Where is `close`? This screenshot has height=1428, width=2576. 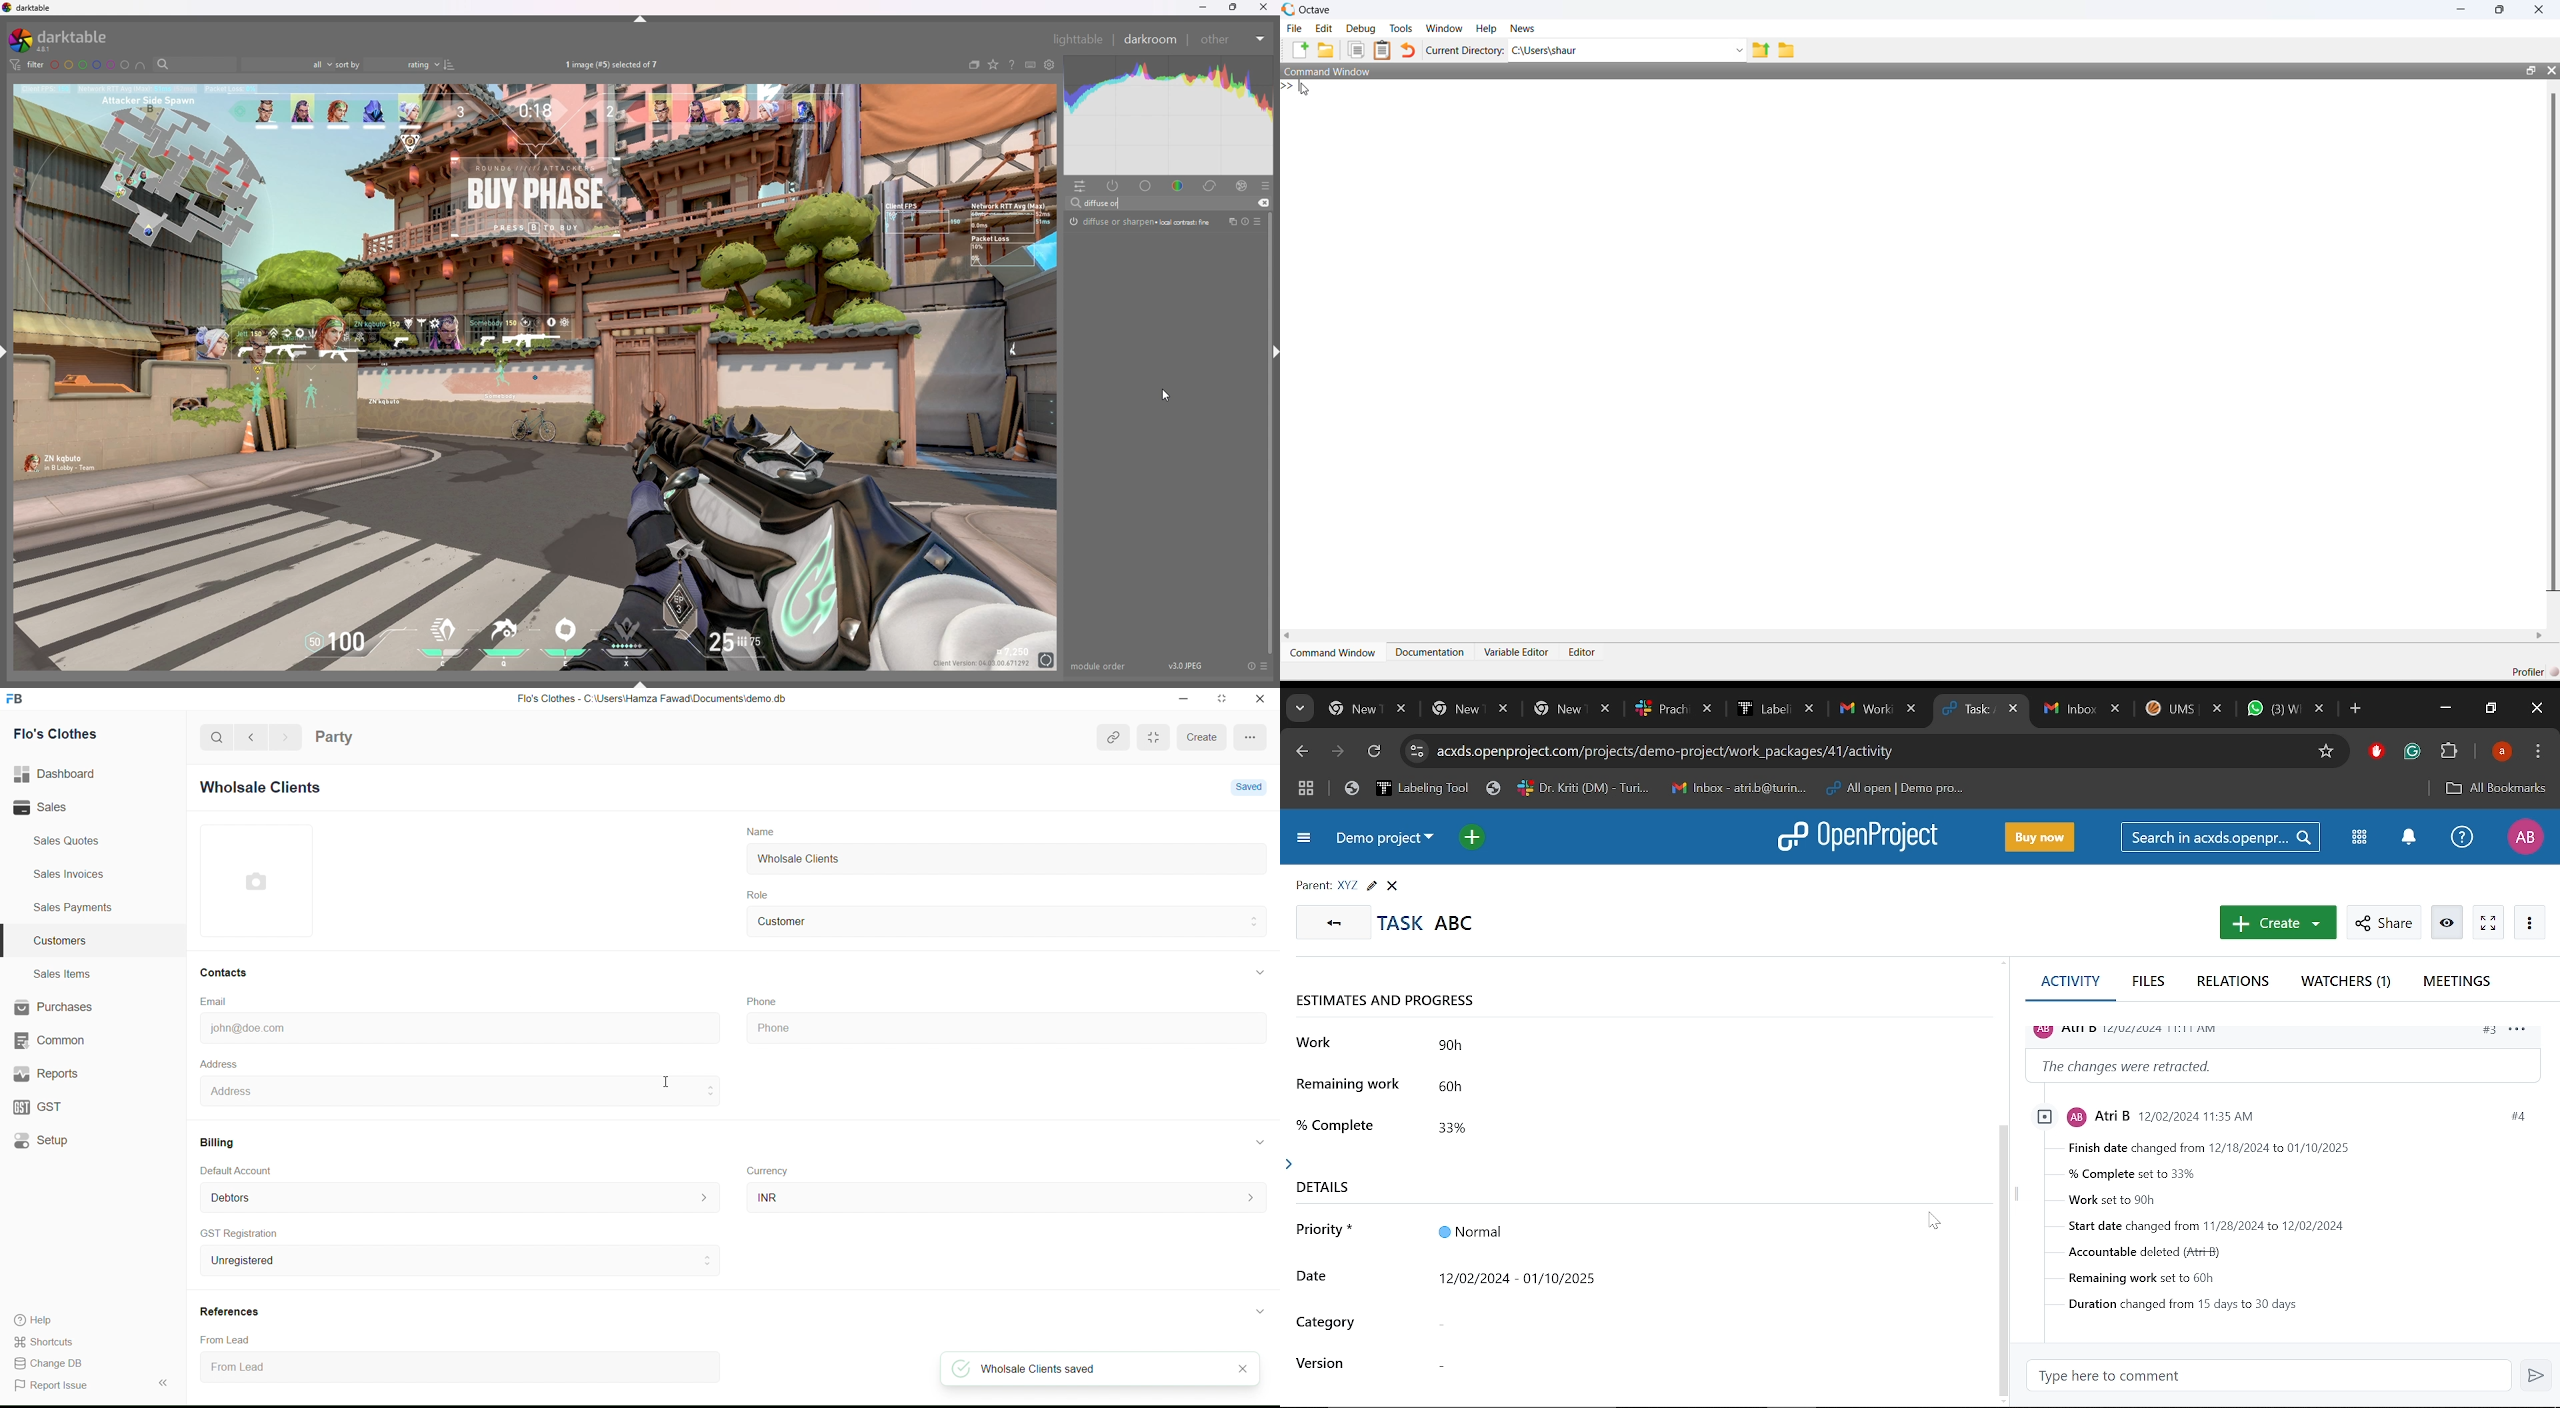 close is located at coordinates (1263, 9).